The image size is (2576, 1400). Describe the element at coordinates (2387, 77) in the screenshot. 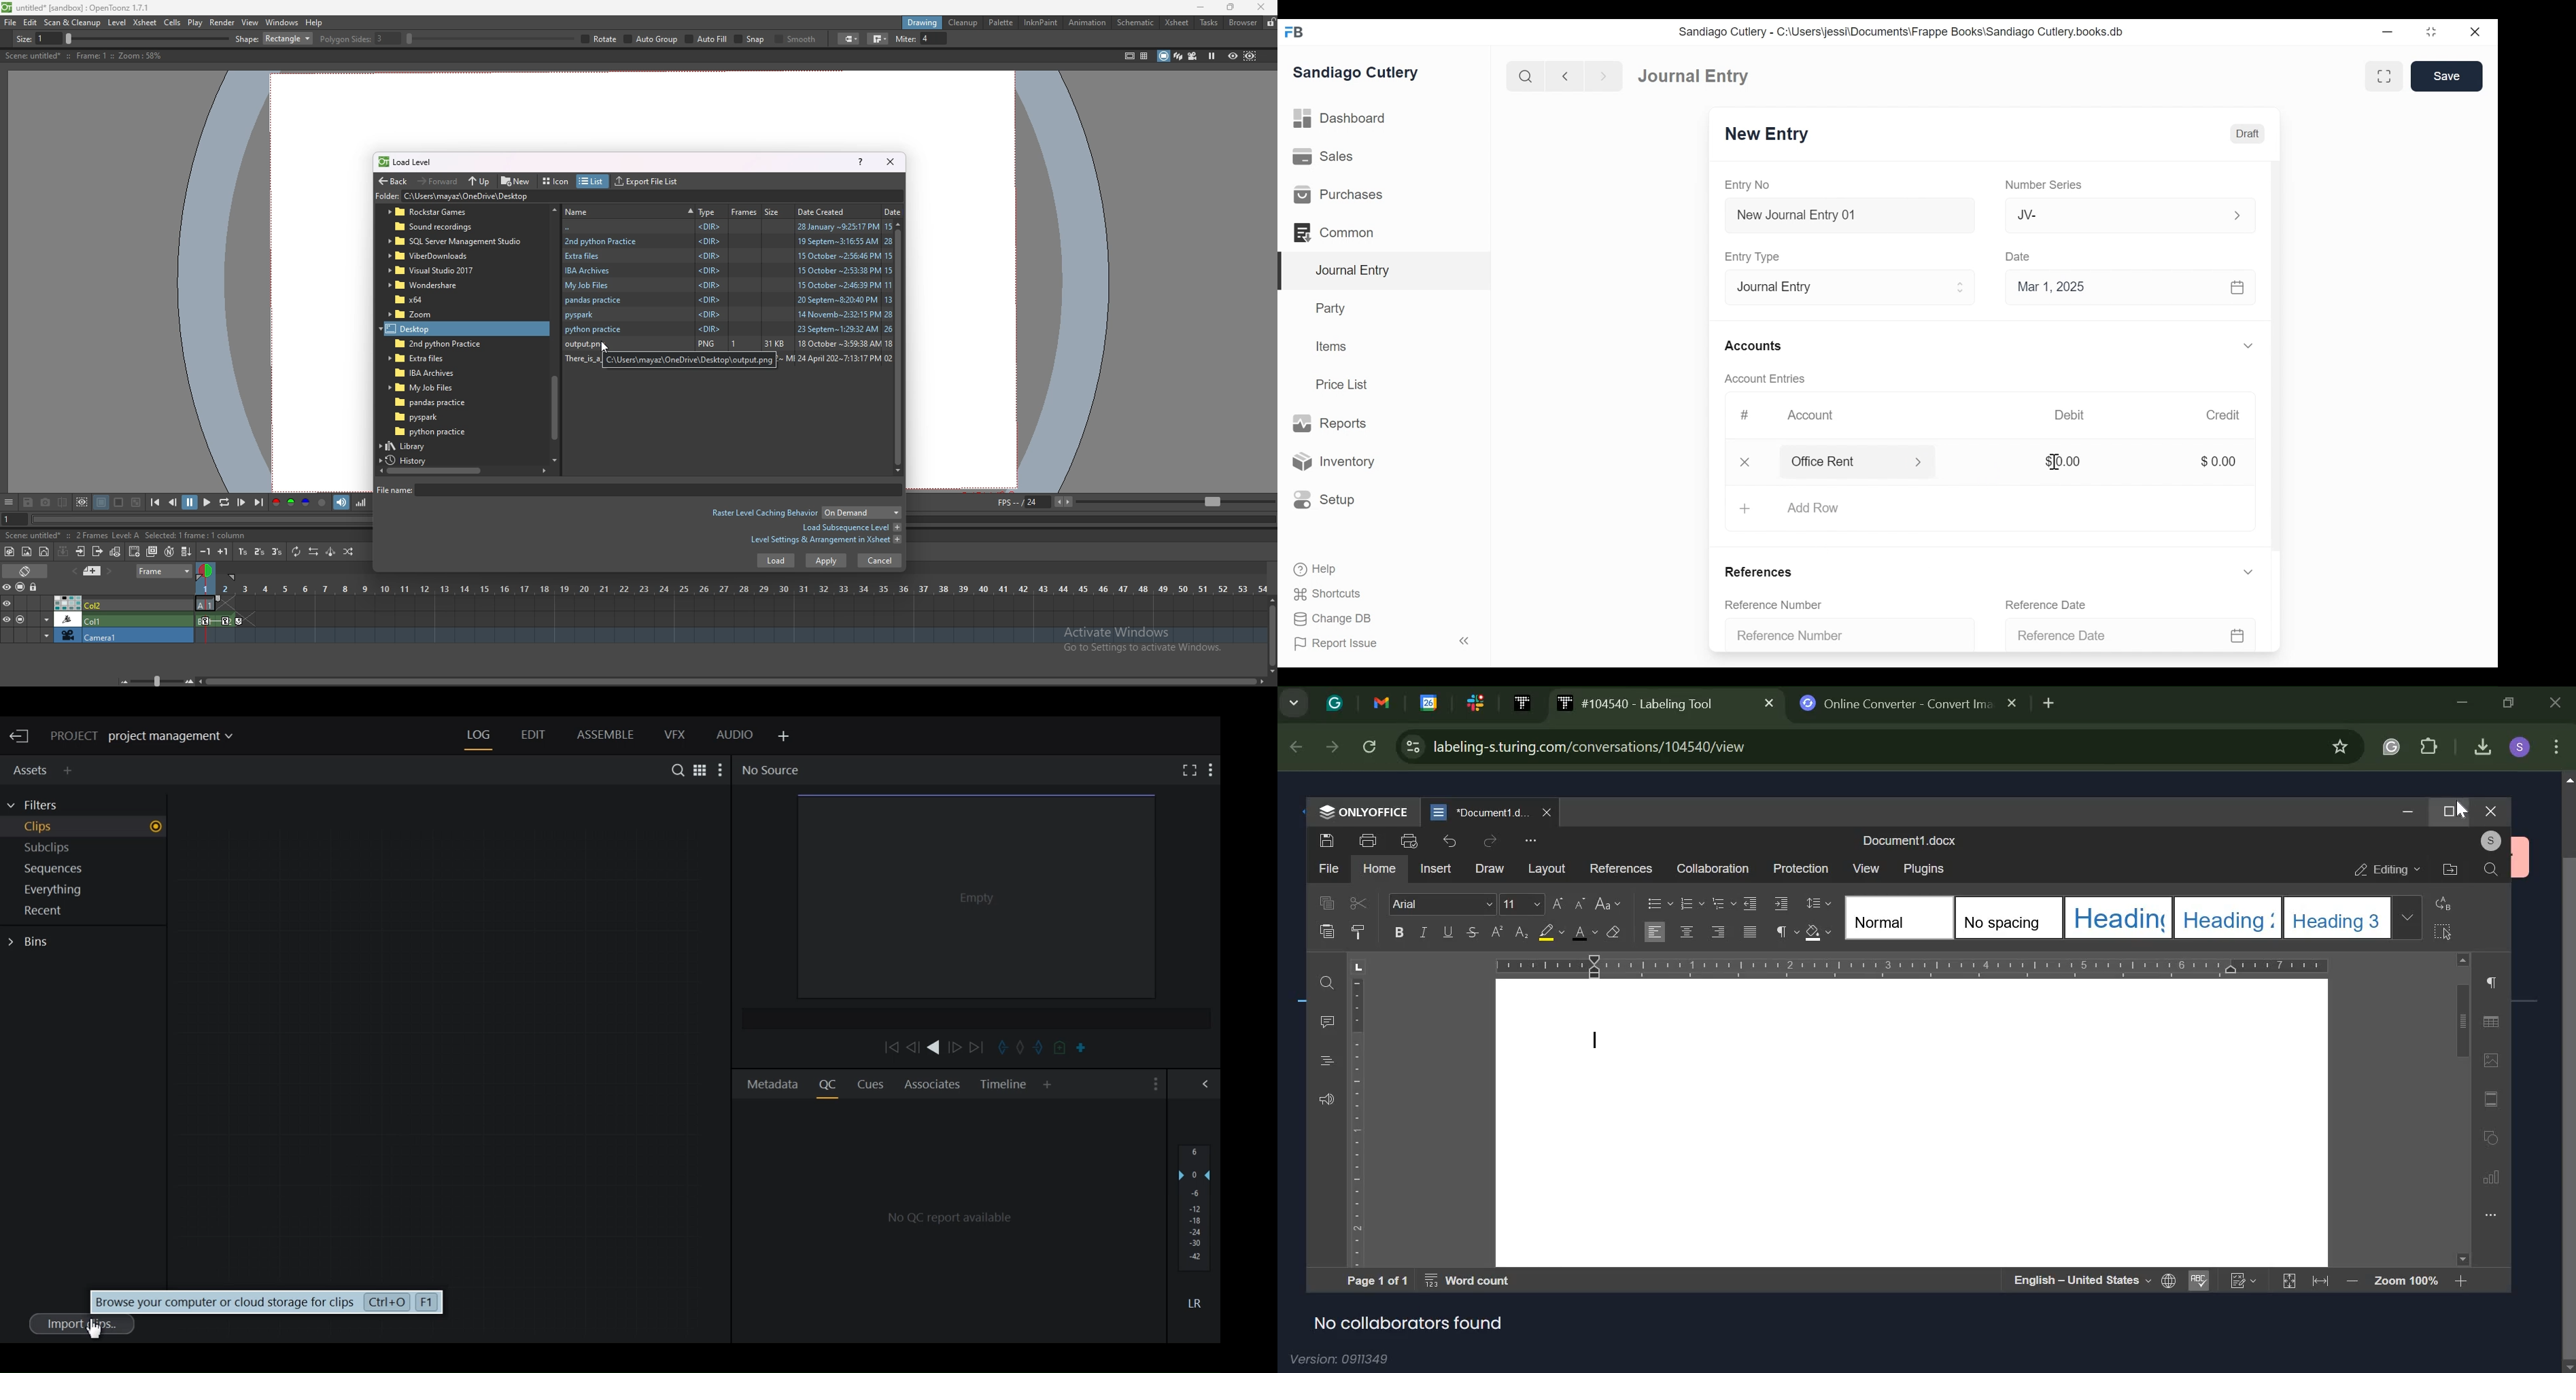

I see `toggle between form and full width` at that location.